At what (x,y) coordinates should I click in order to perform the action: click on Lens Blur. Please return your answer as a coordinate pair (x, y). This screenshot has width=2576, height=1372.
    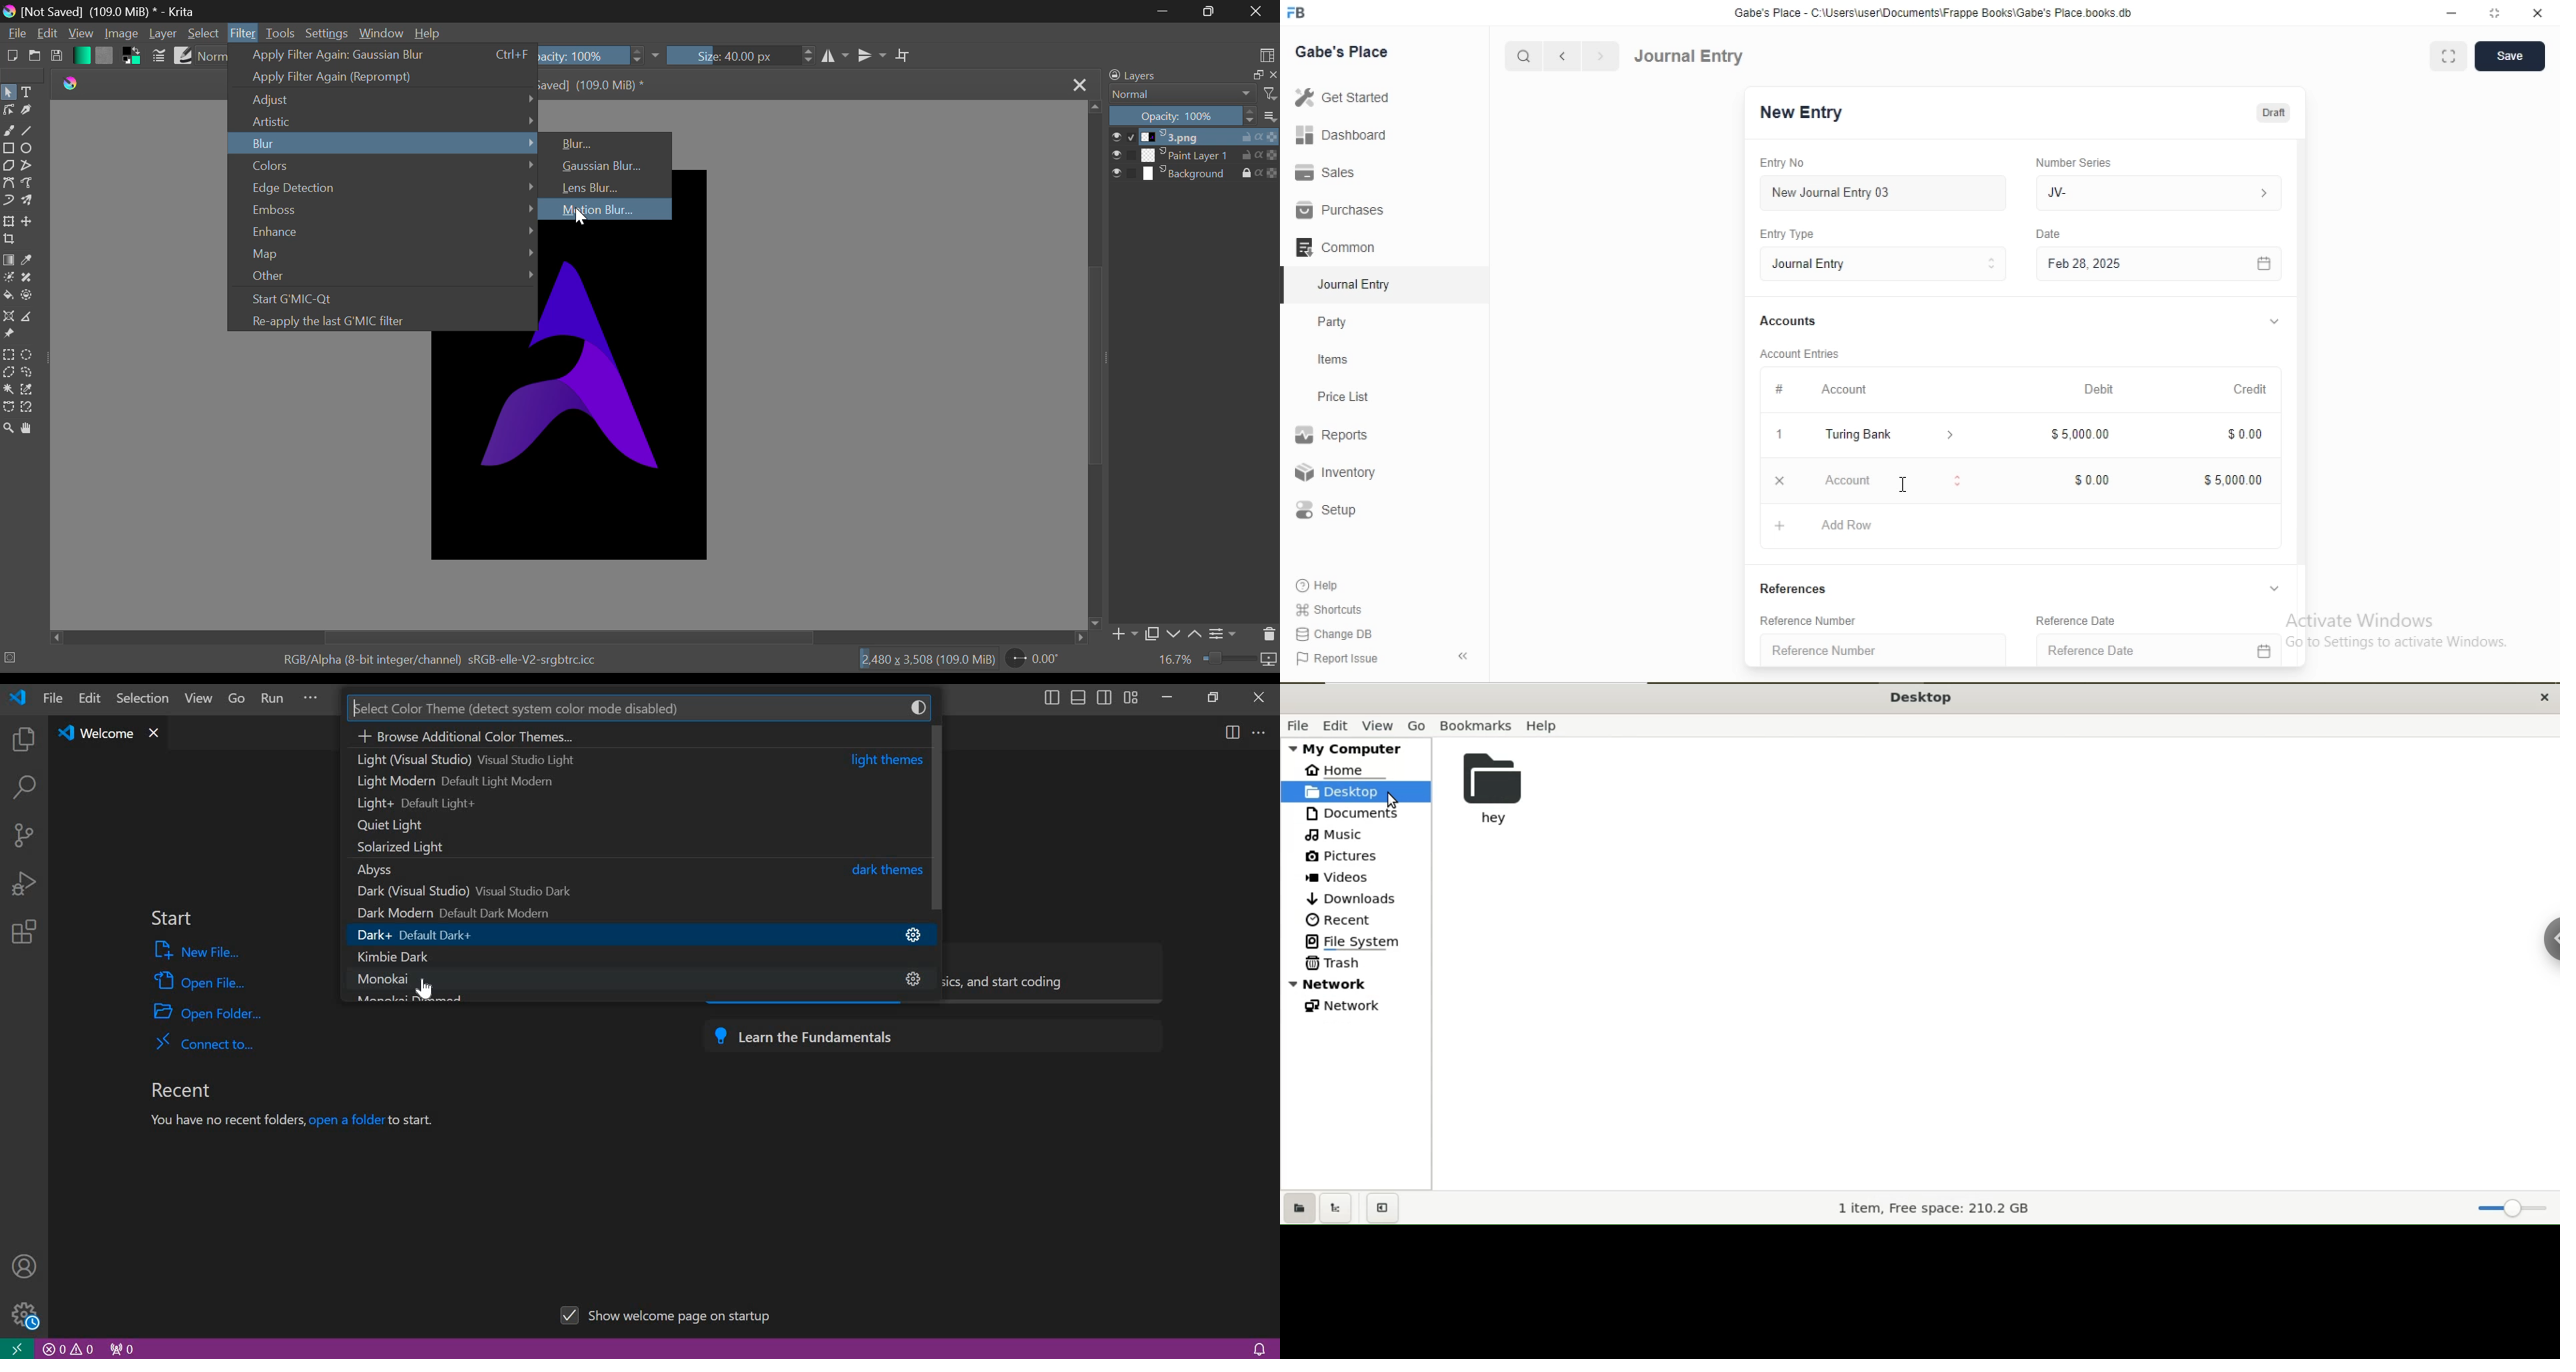
    Looking at the image, I should click on (607, 187).